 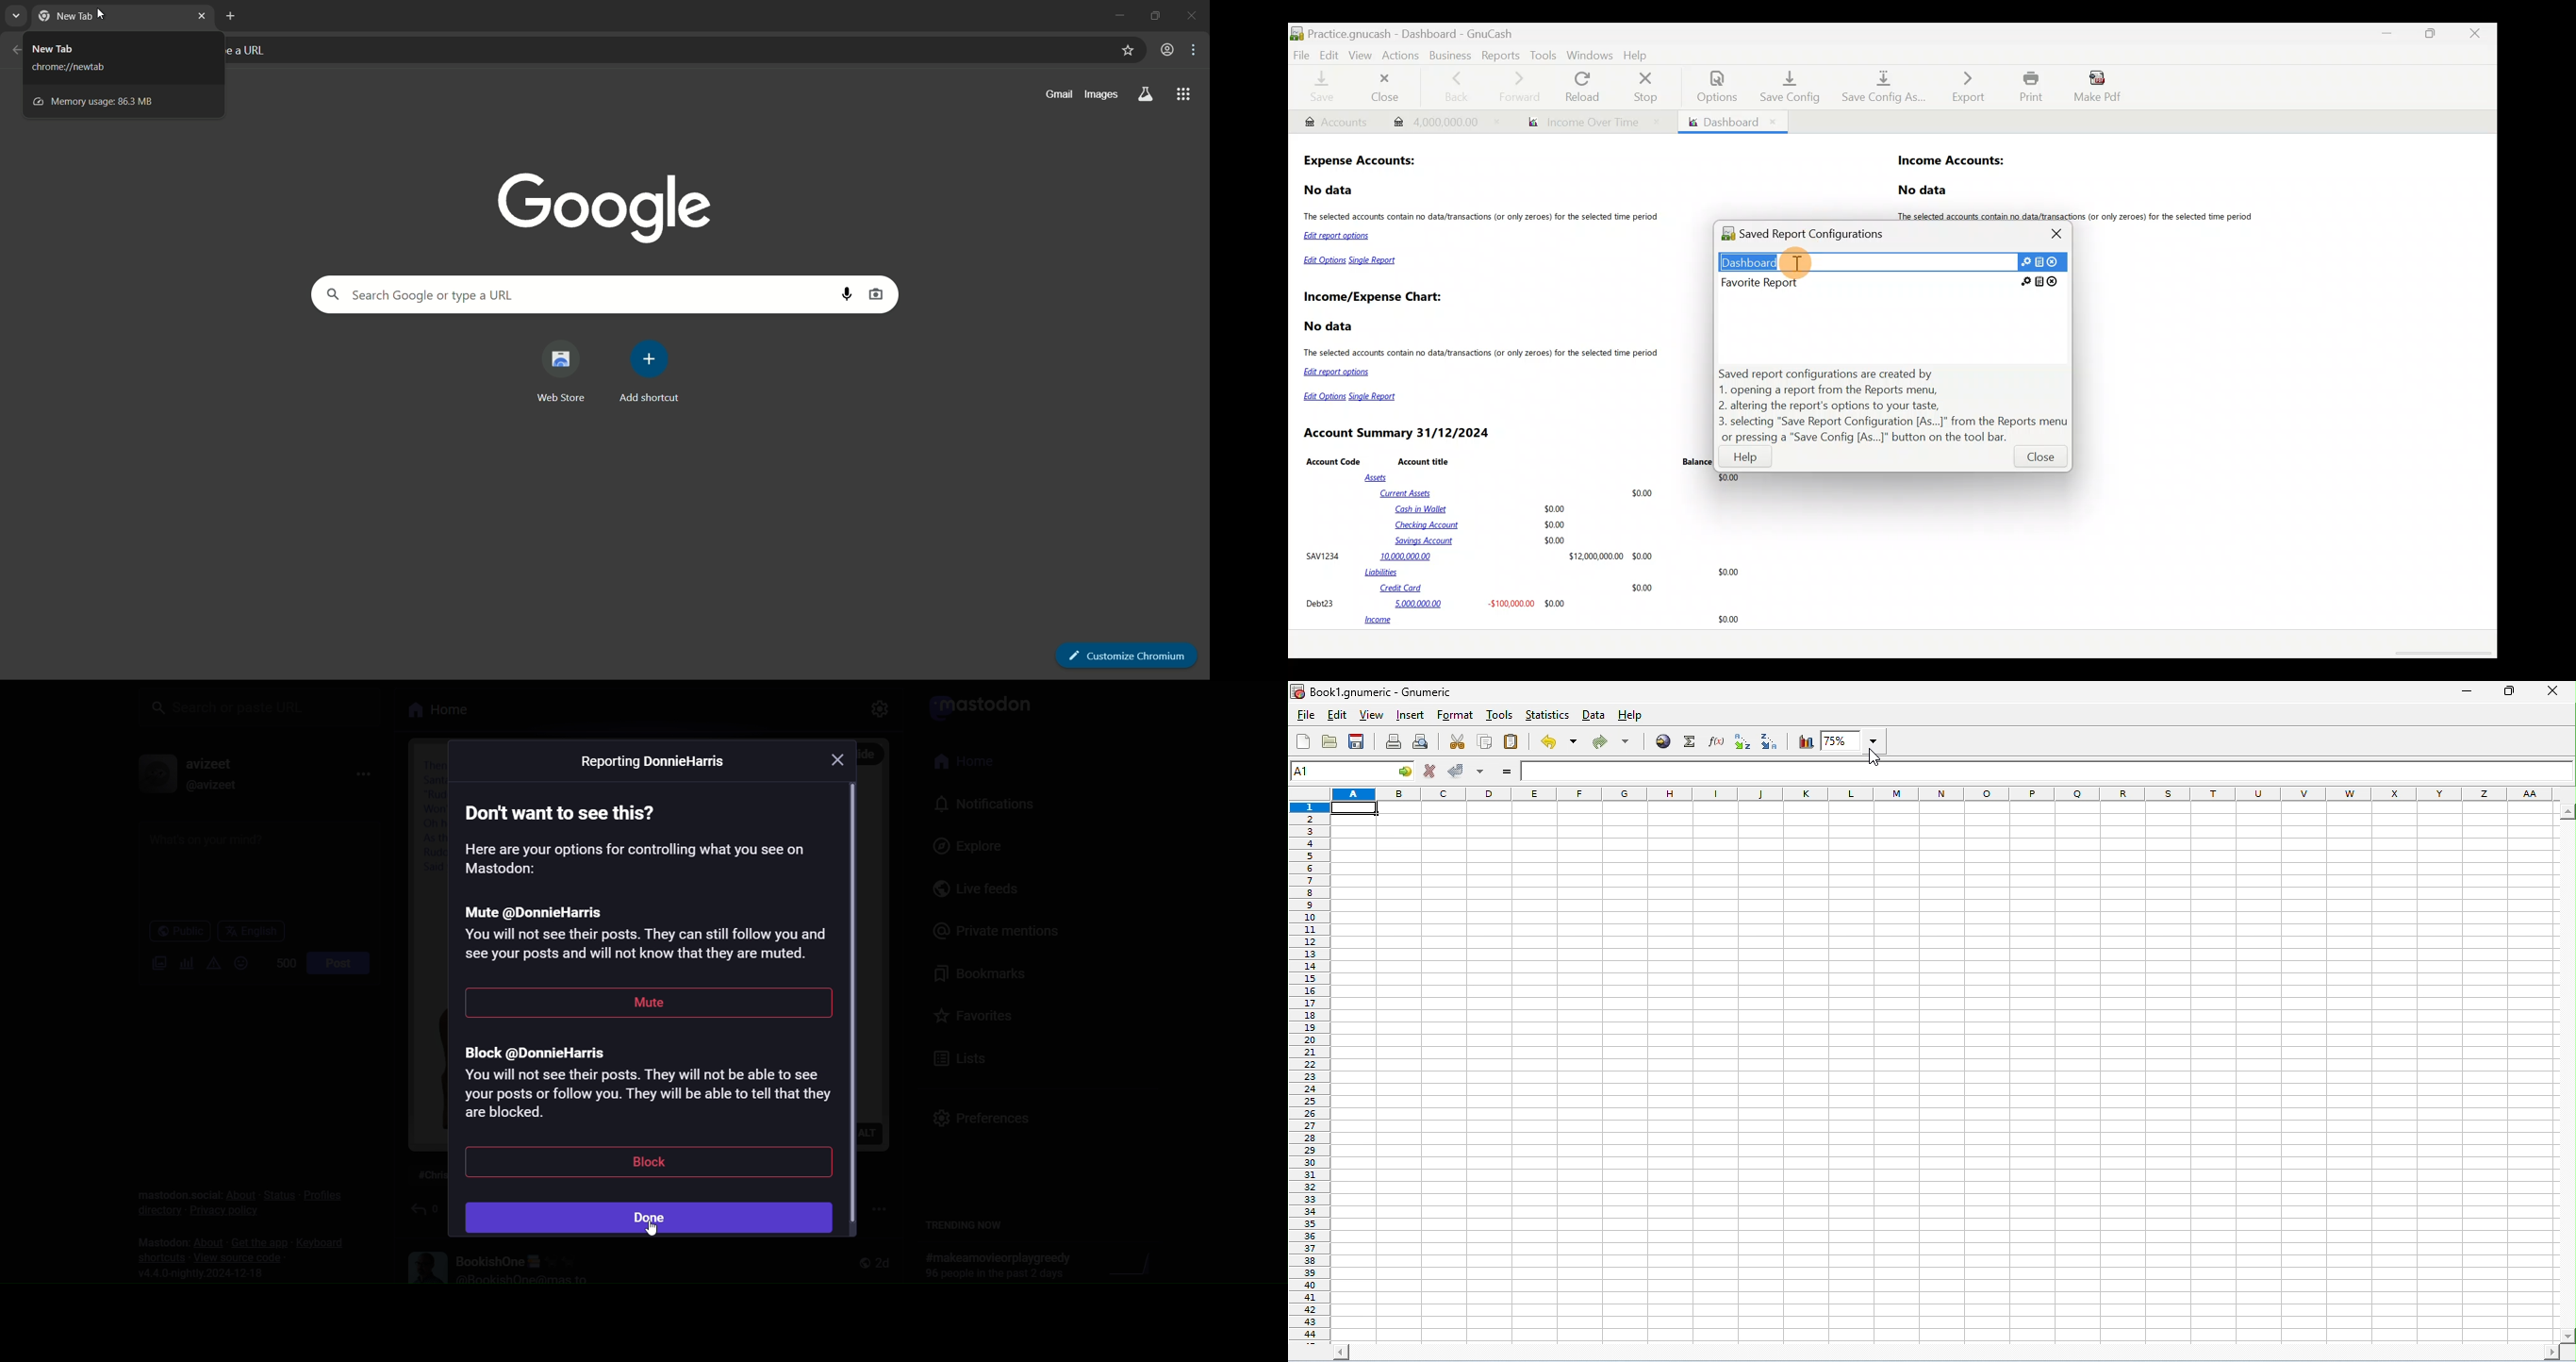 What do you see at coordinates (2102, 88) in the screenshot?
I see `Make pdf` at bounding box center [2102, 88].